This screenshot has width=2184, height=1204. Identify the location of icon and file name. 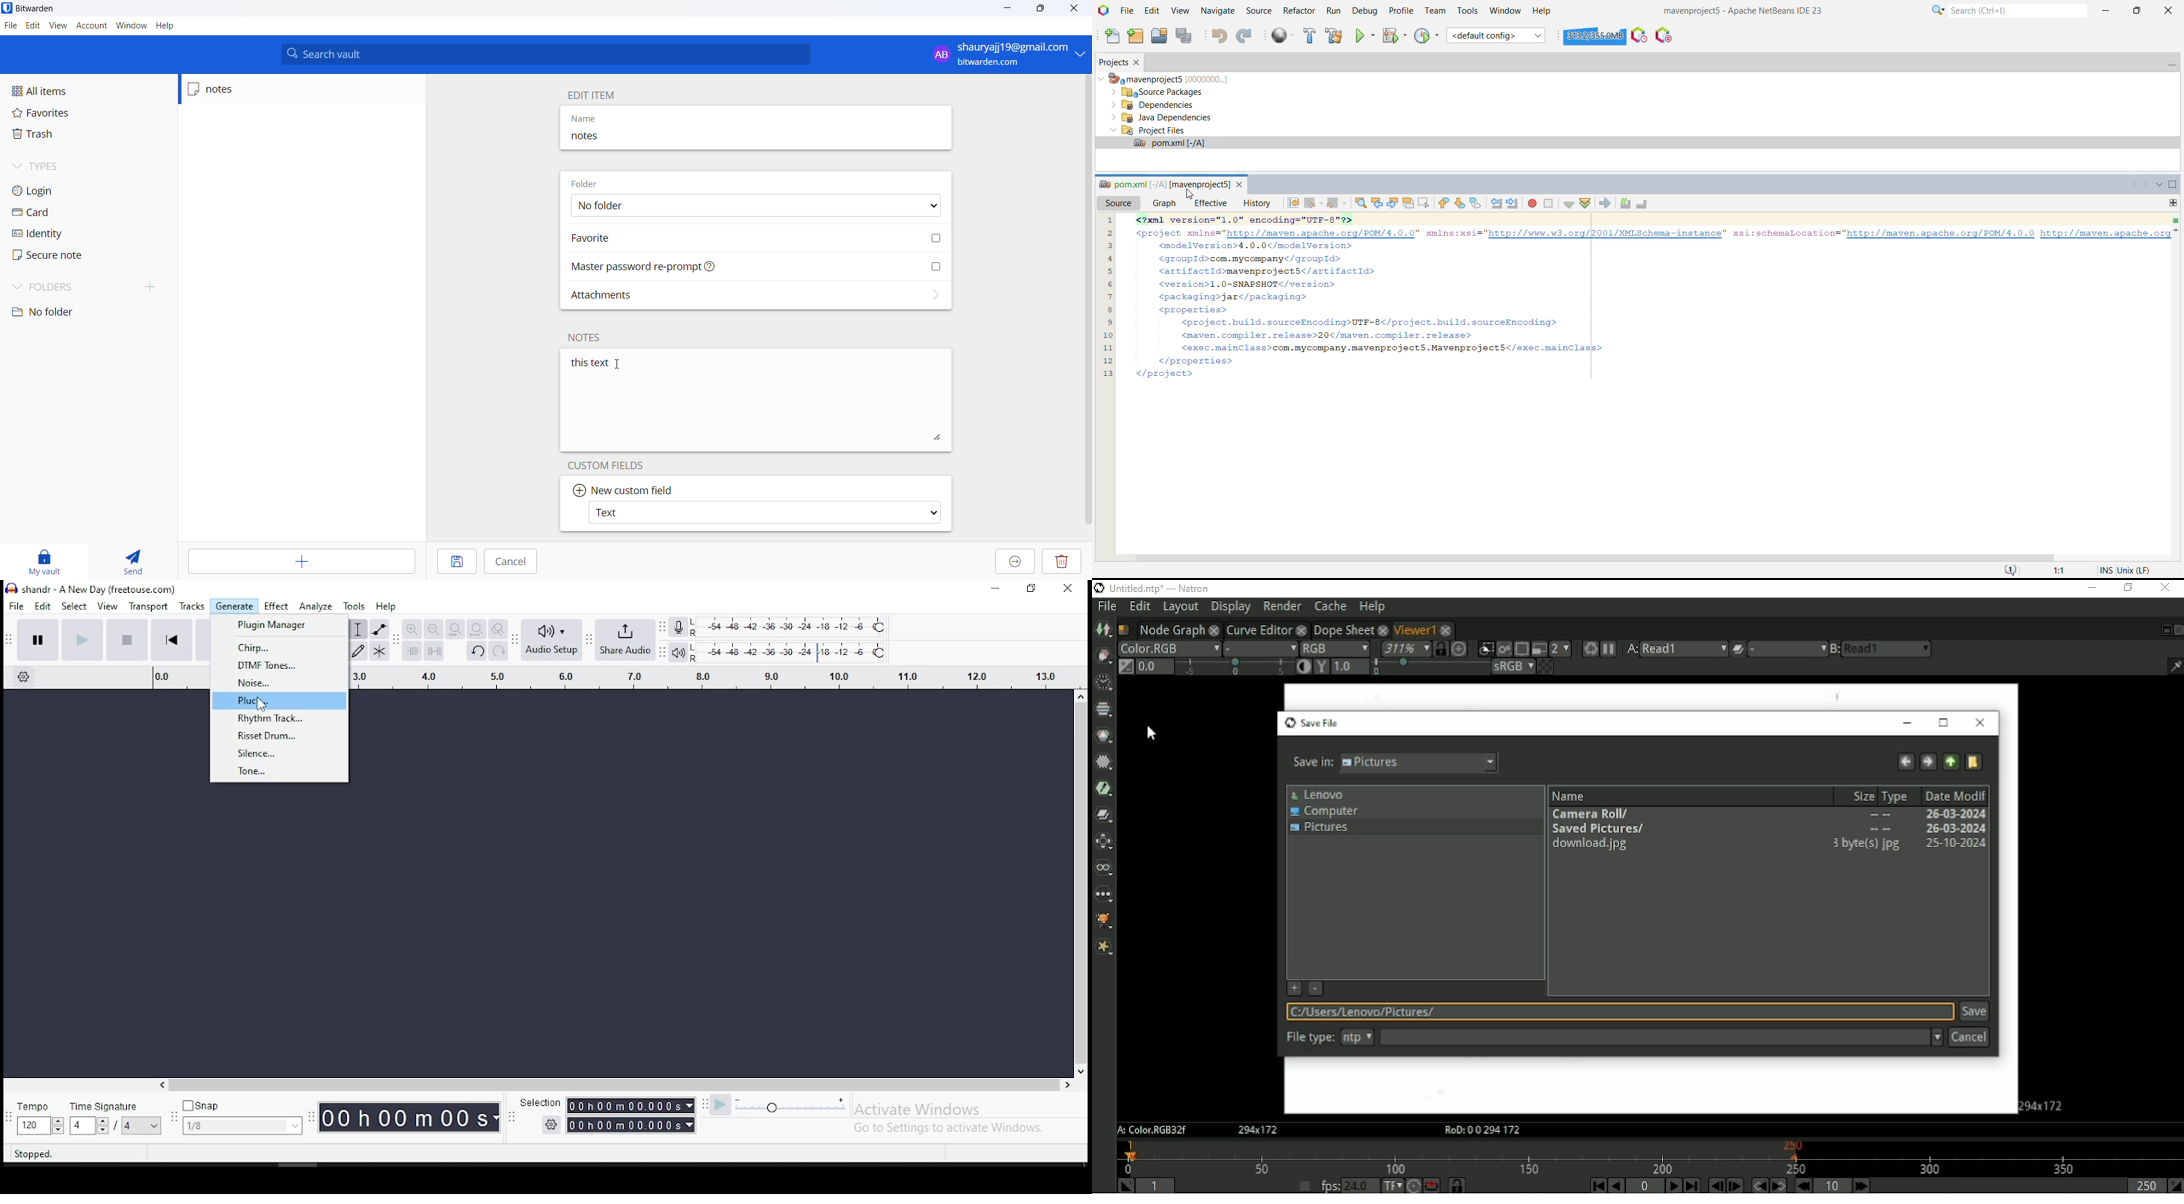
(91, 589).